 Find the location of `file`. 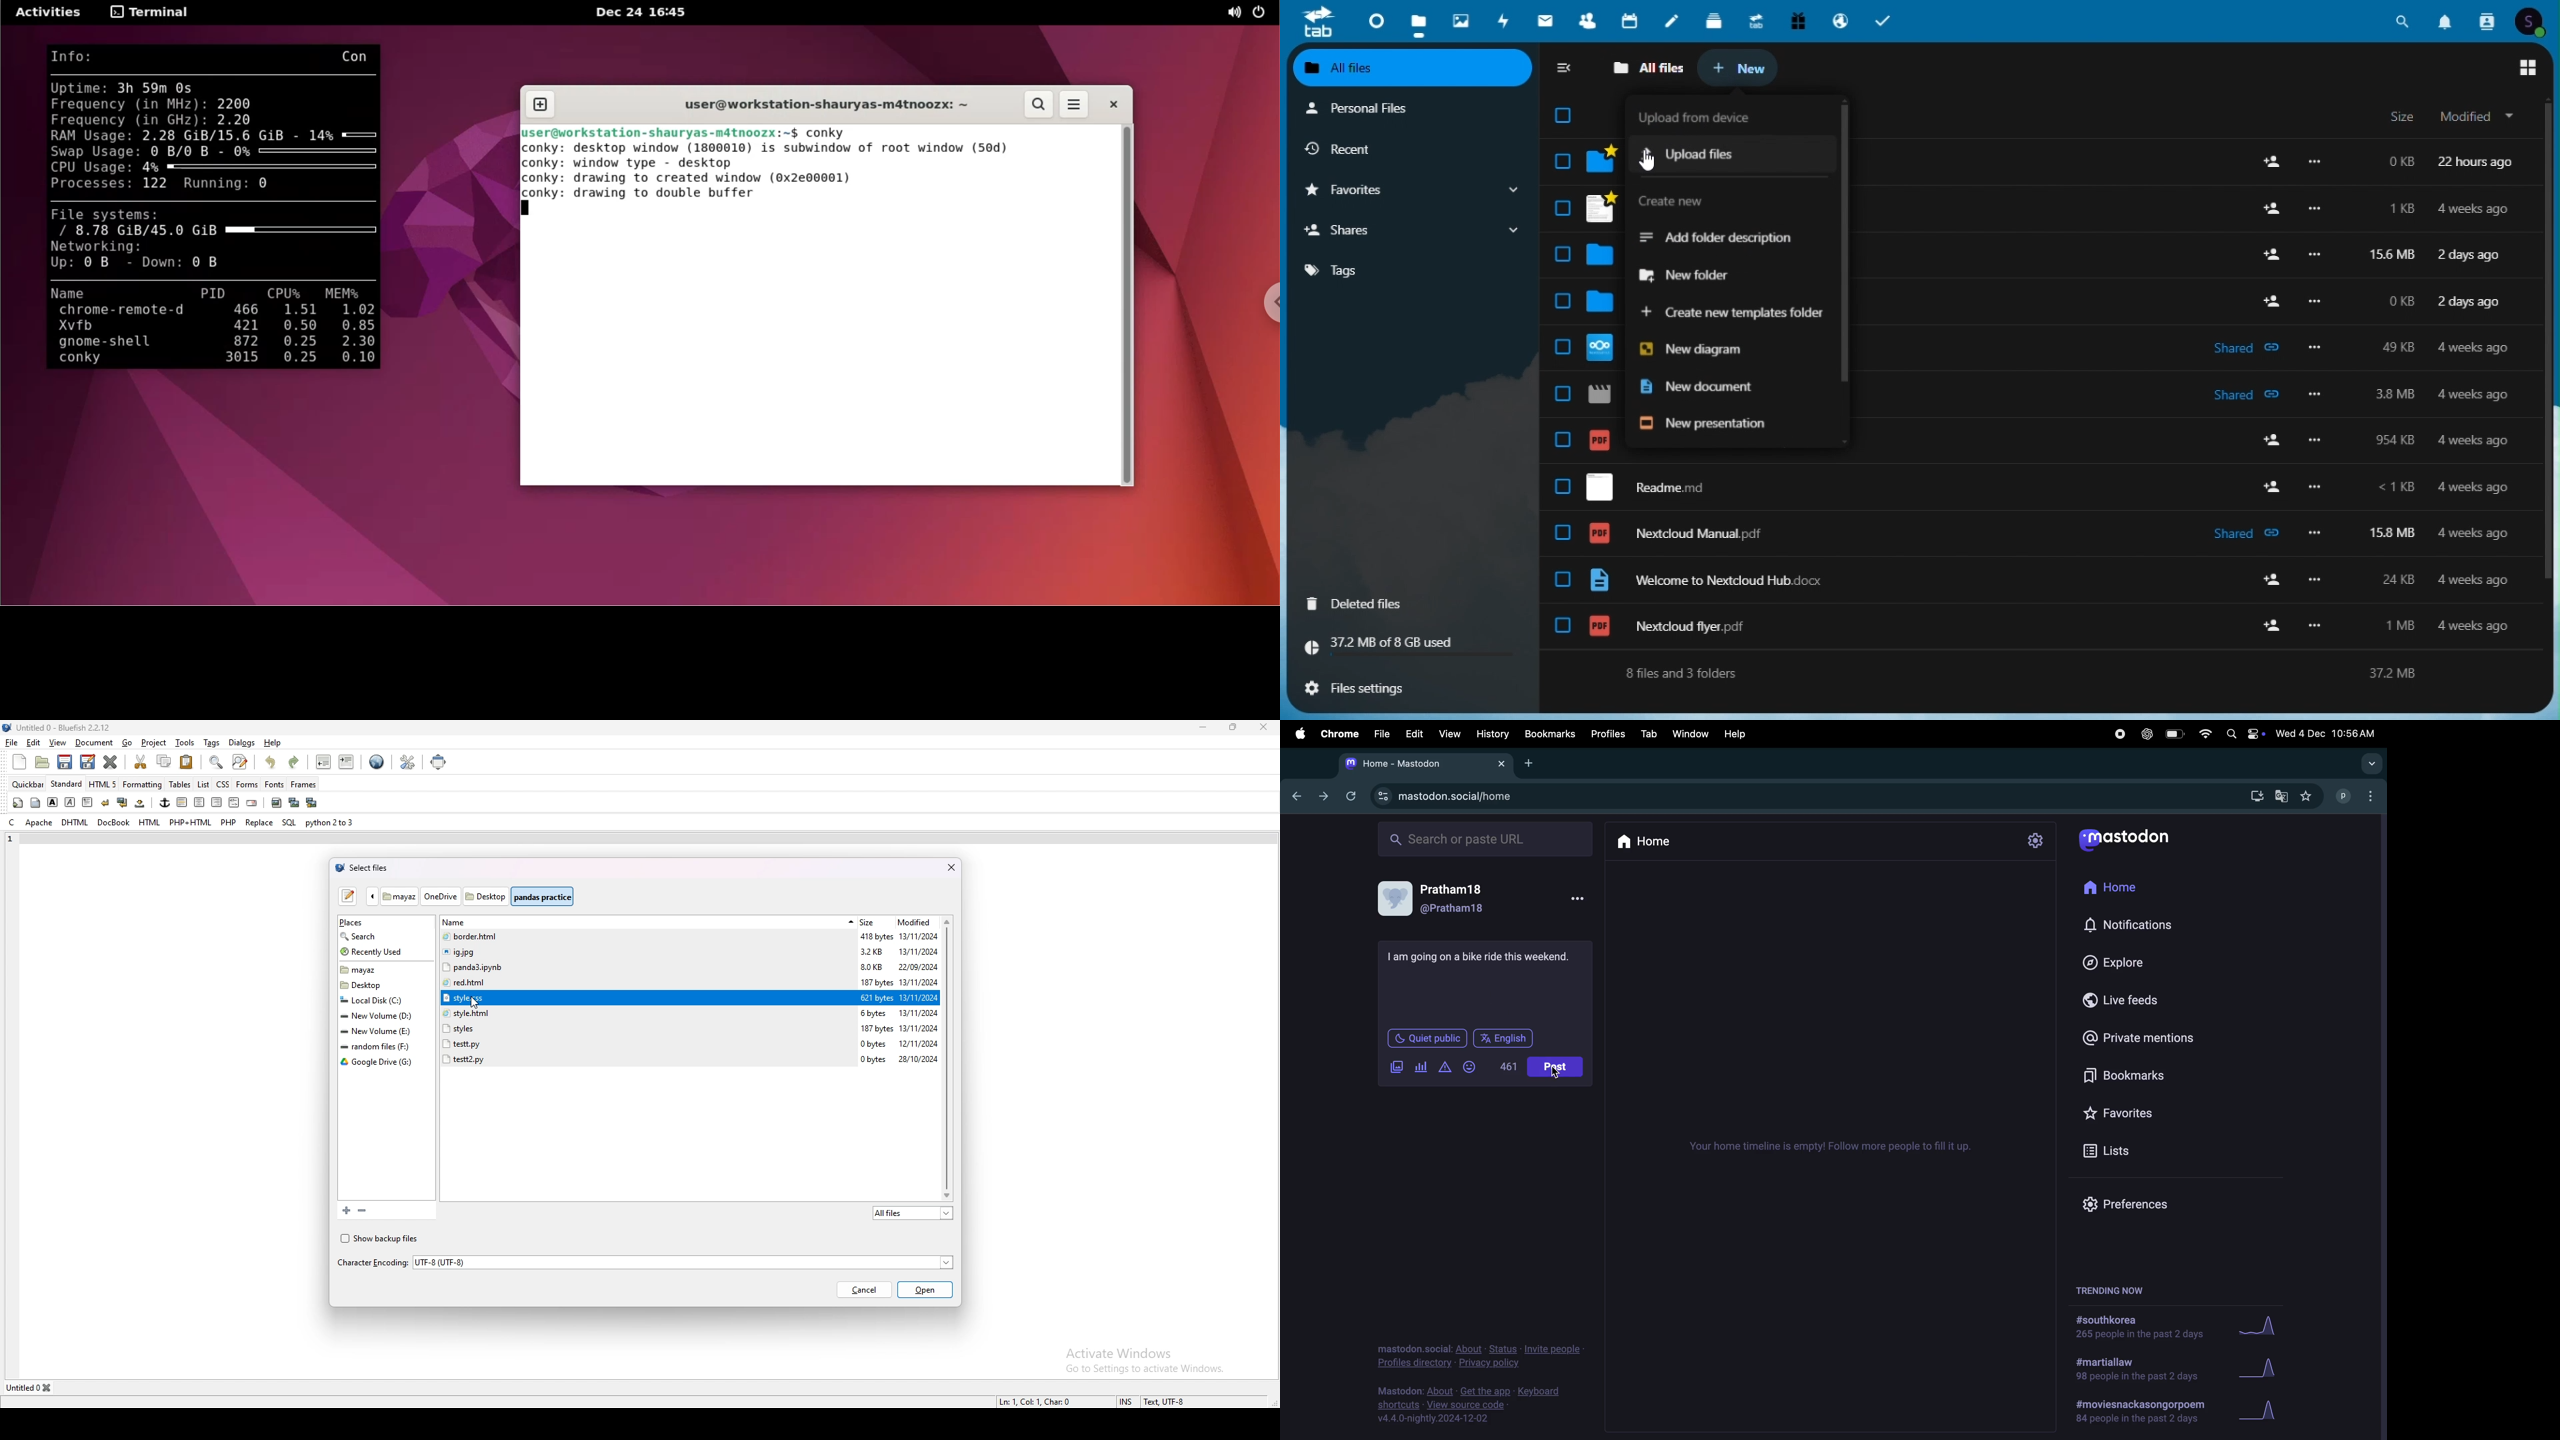

file is located at coordinates (1601, 441).